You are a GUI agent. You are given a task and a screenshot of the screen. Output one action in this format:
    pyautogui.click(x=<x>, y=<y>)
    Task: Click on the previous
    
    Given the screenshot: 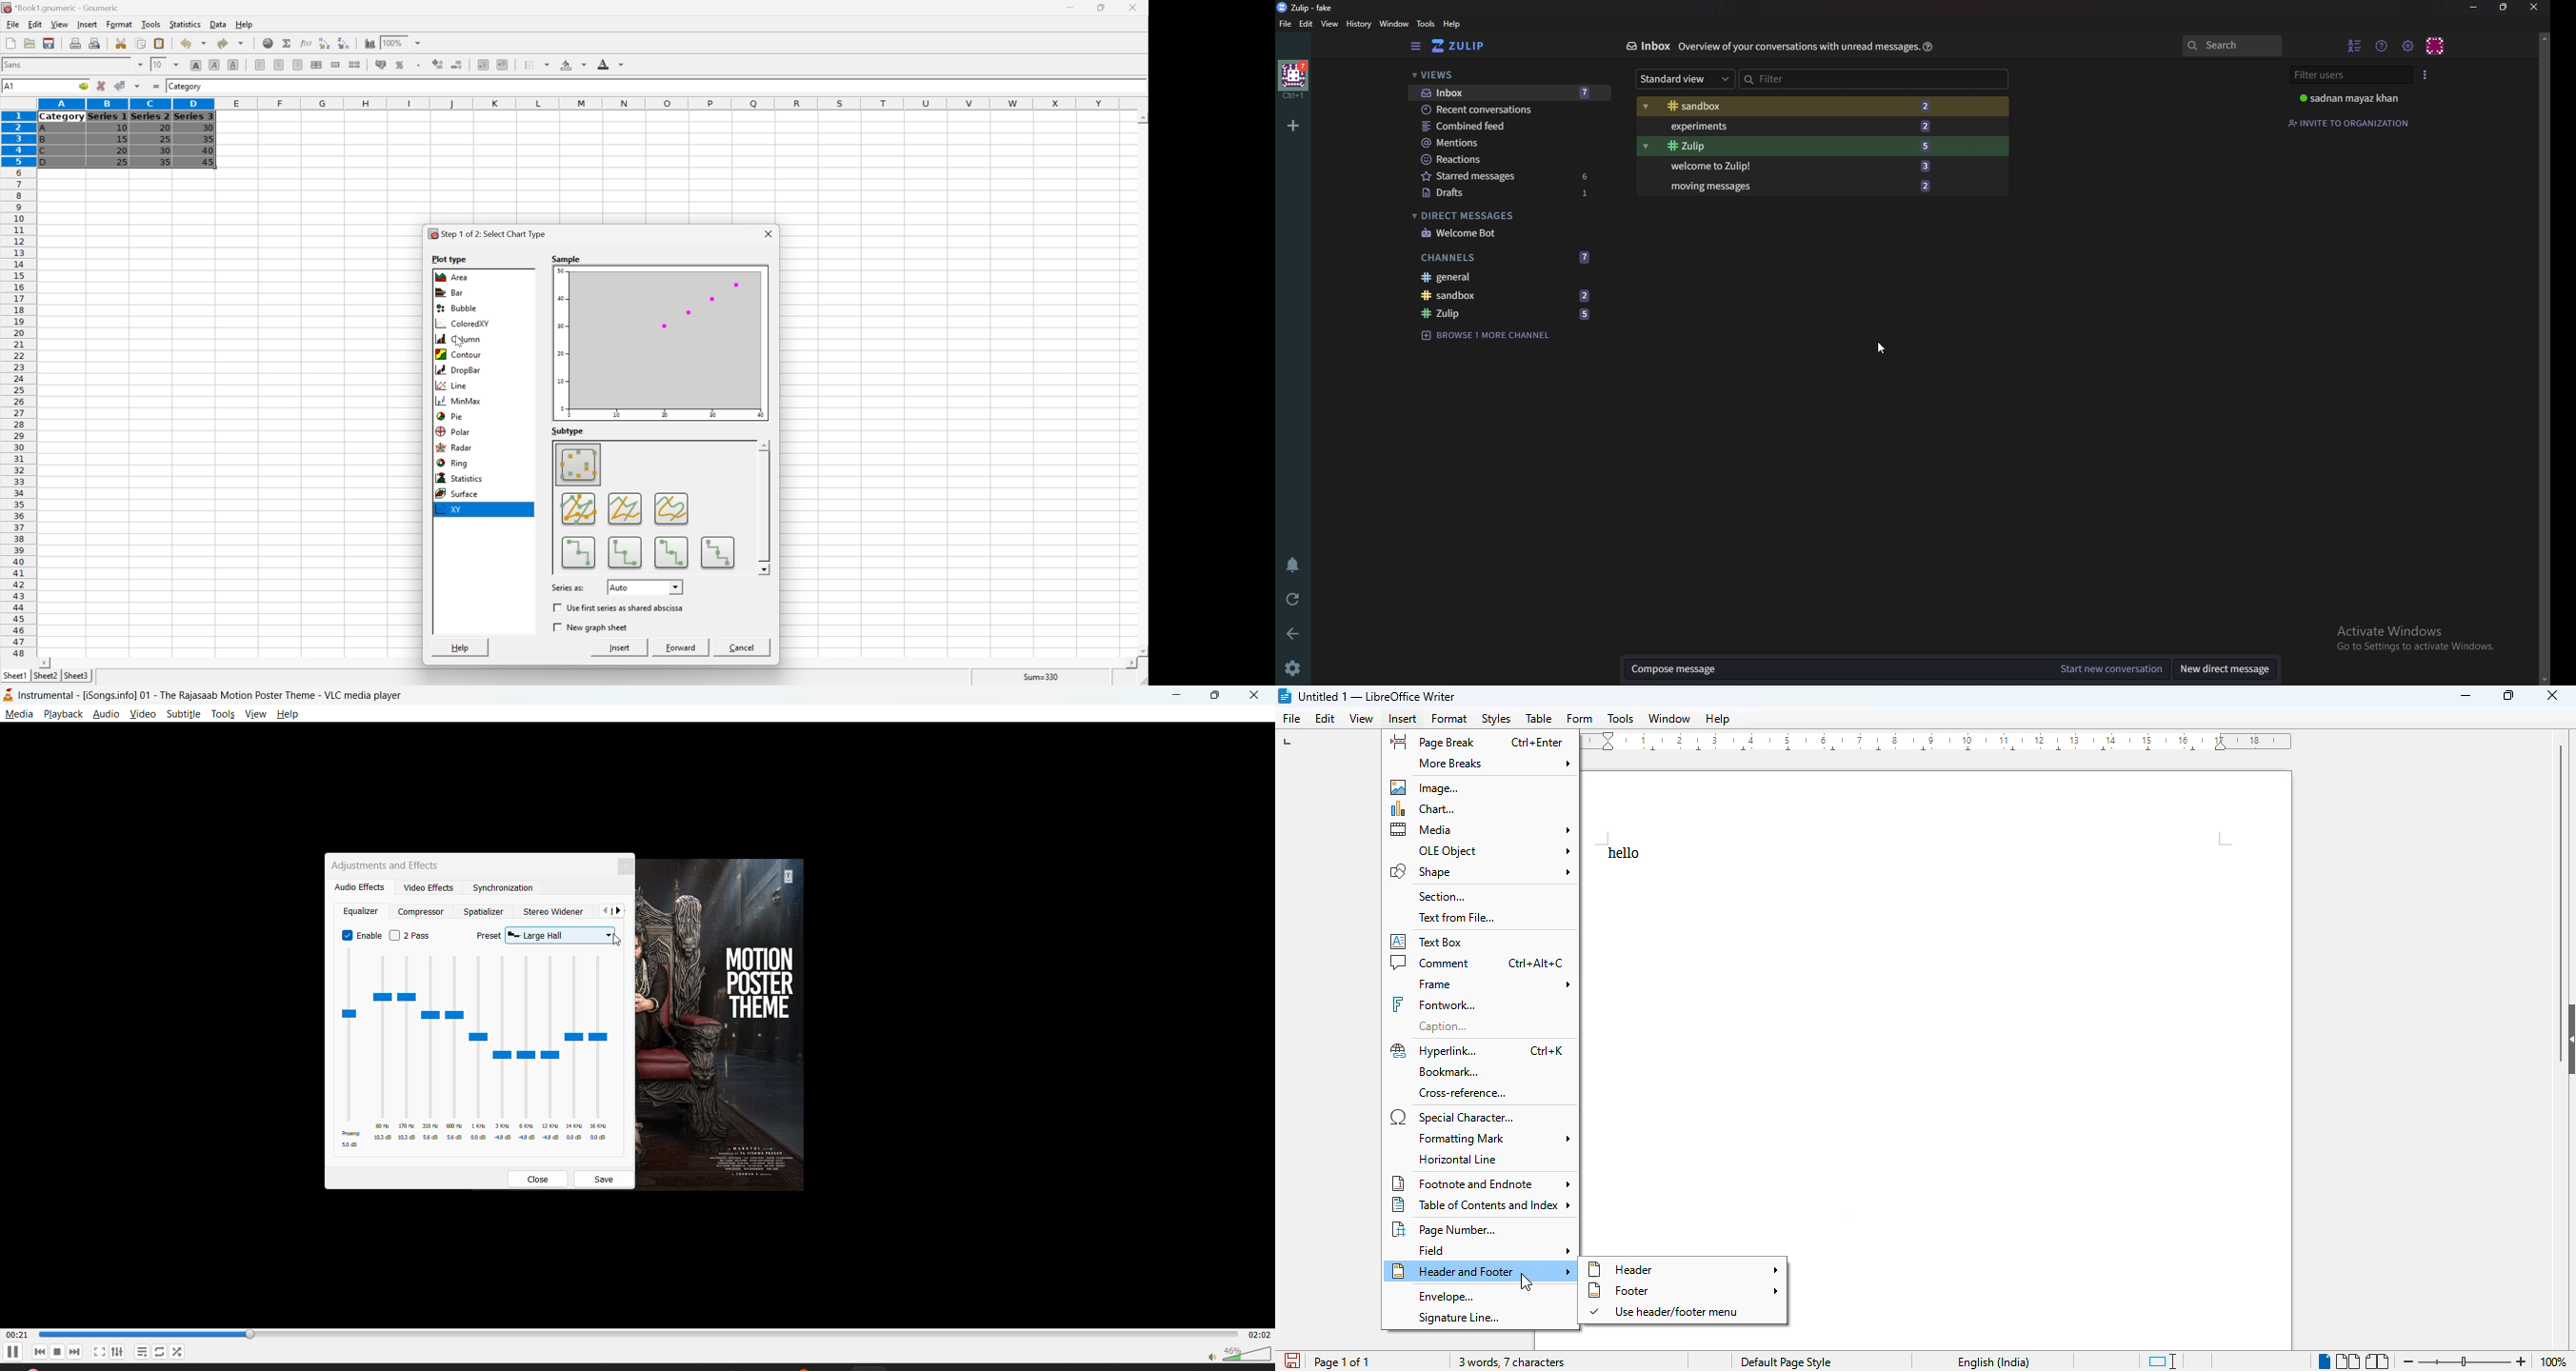 What is the action you would take?
    pyautogui.click(x=603, y=912)
    